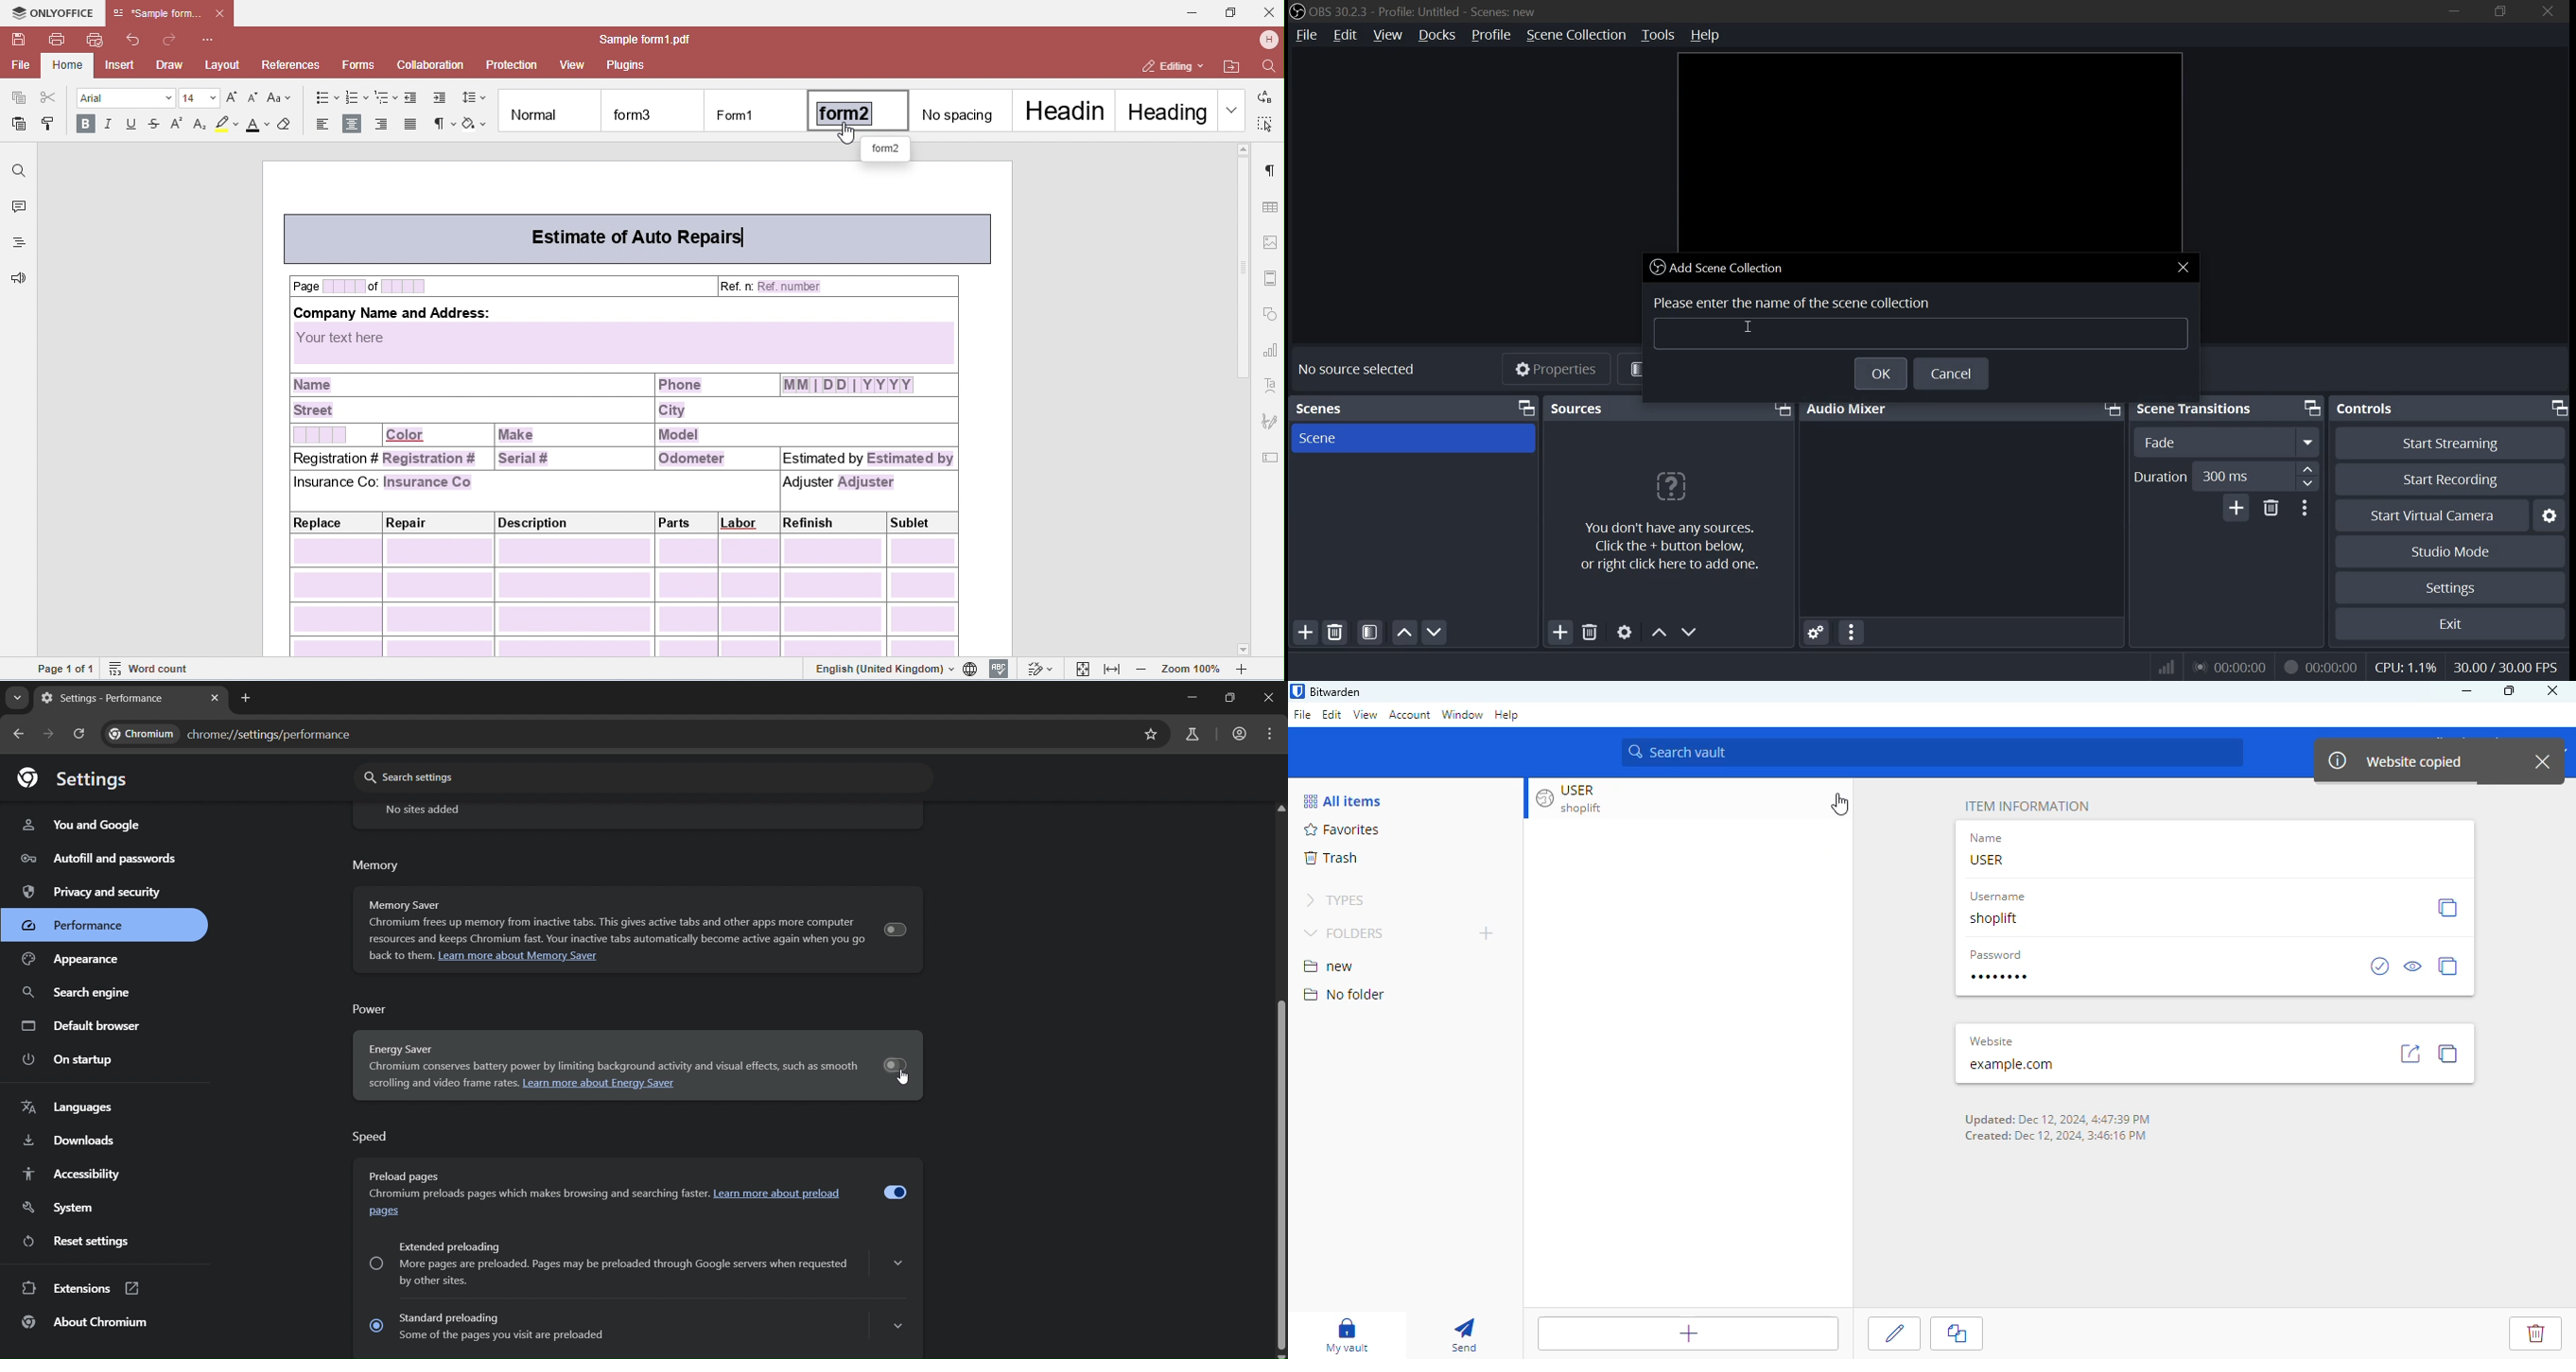 The height and width of the screenshot is (1372, 2576). Describe the element at coordinates (894, 1063) in the screenshot. I see `toggle energy saver` at that location.